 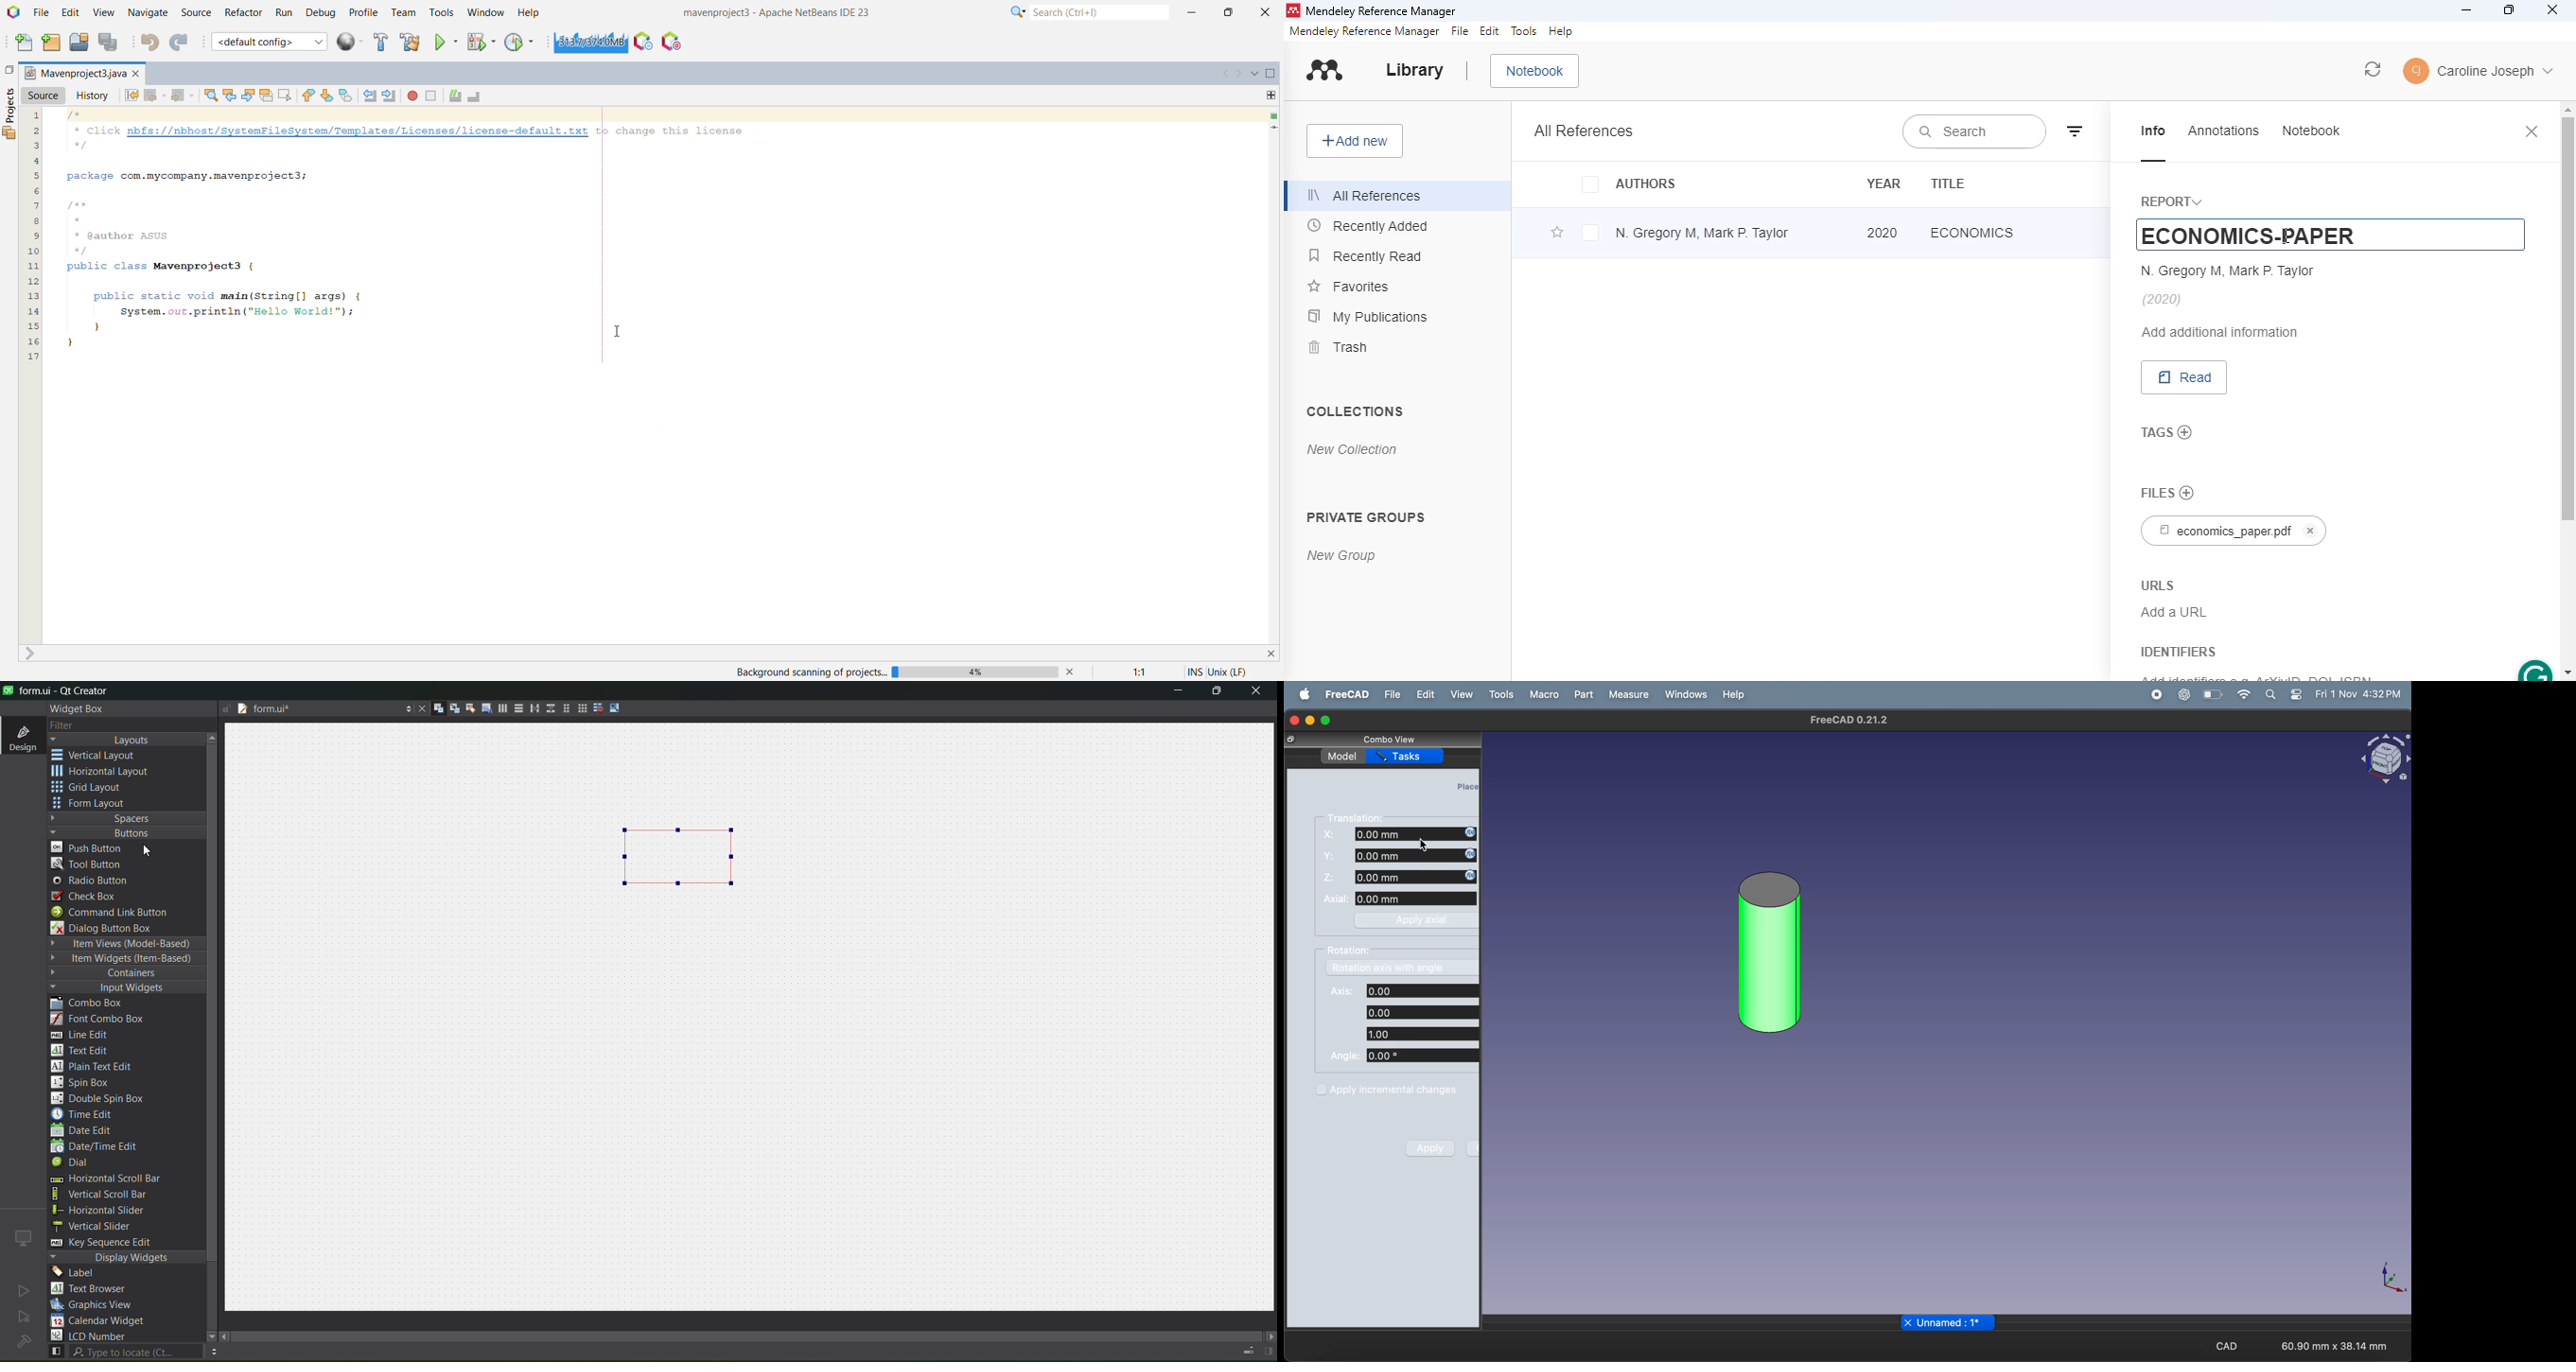 I want to click on windows, so click(x=1682, y=696).